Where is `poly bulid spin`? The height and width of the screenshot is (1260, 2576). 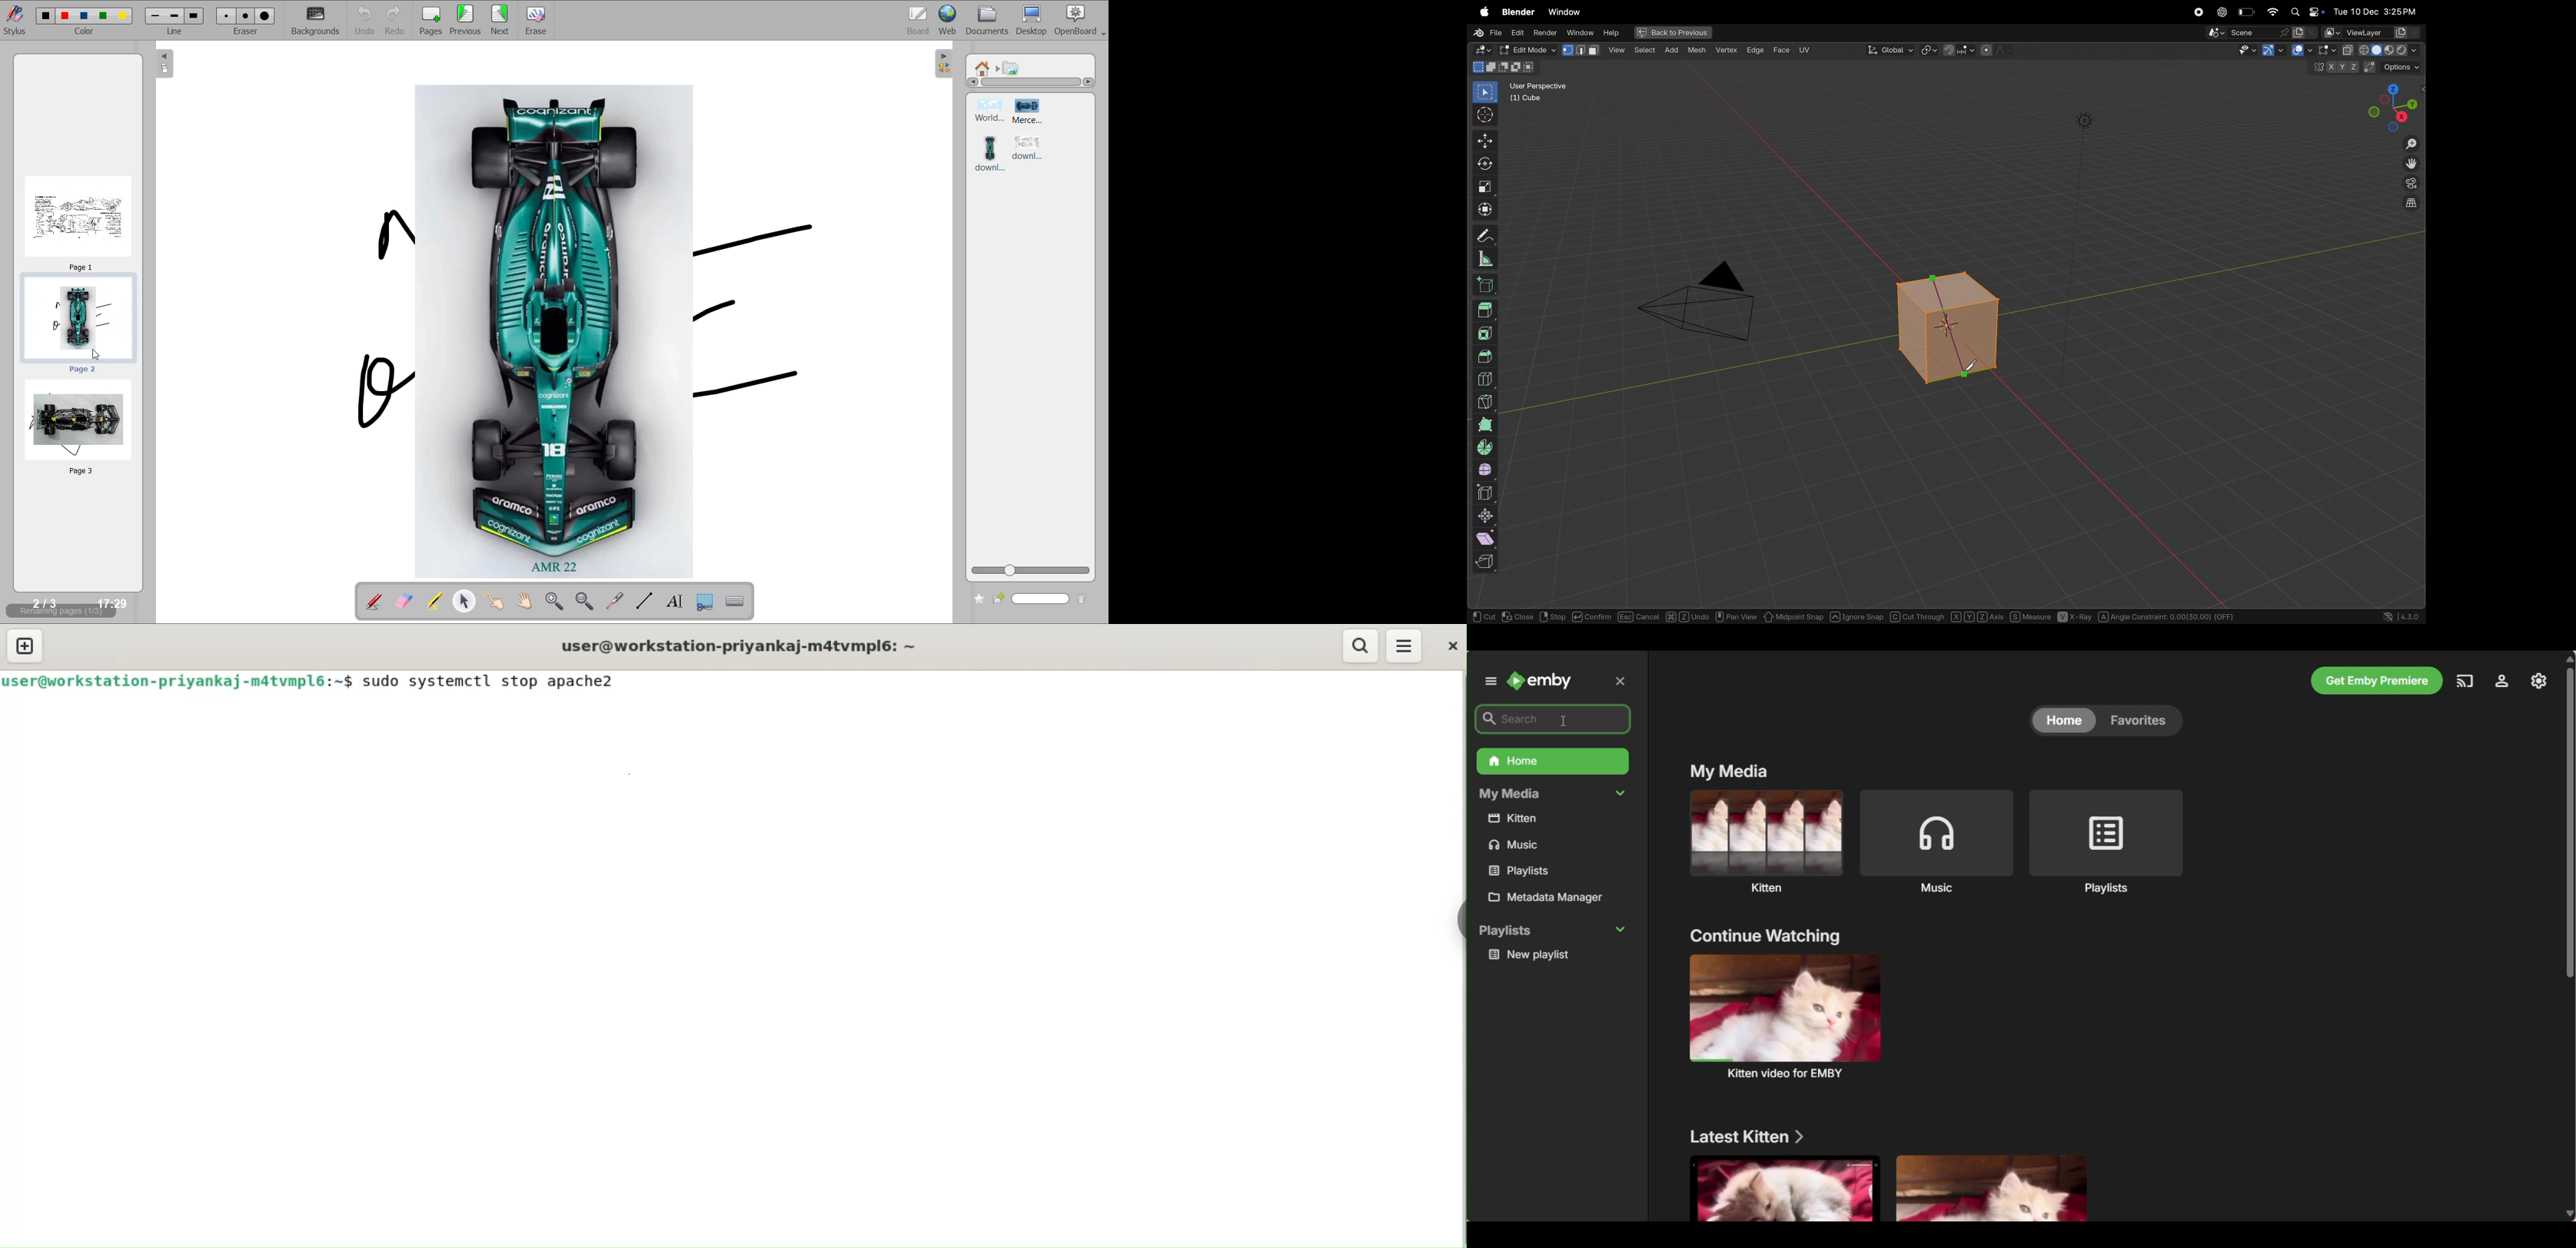 poly bulid spin is located at coordinates (1485, 425).